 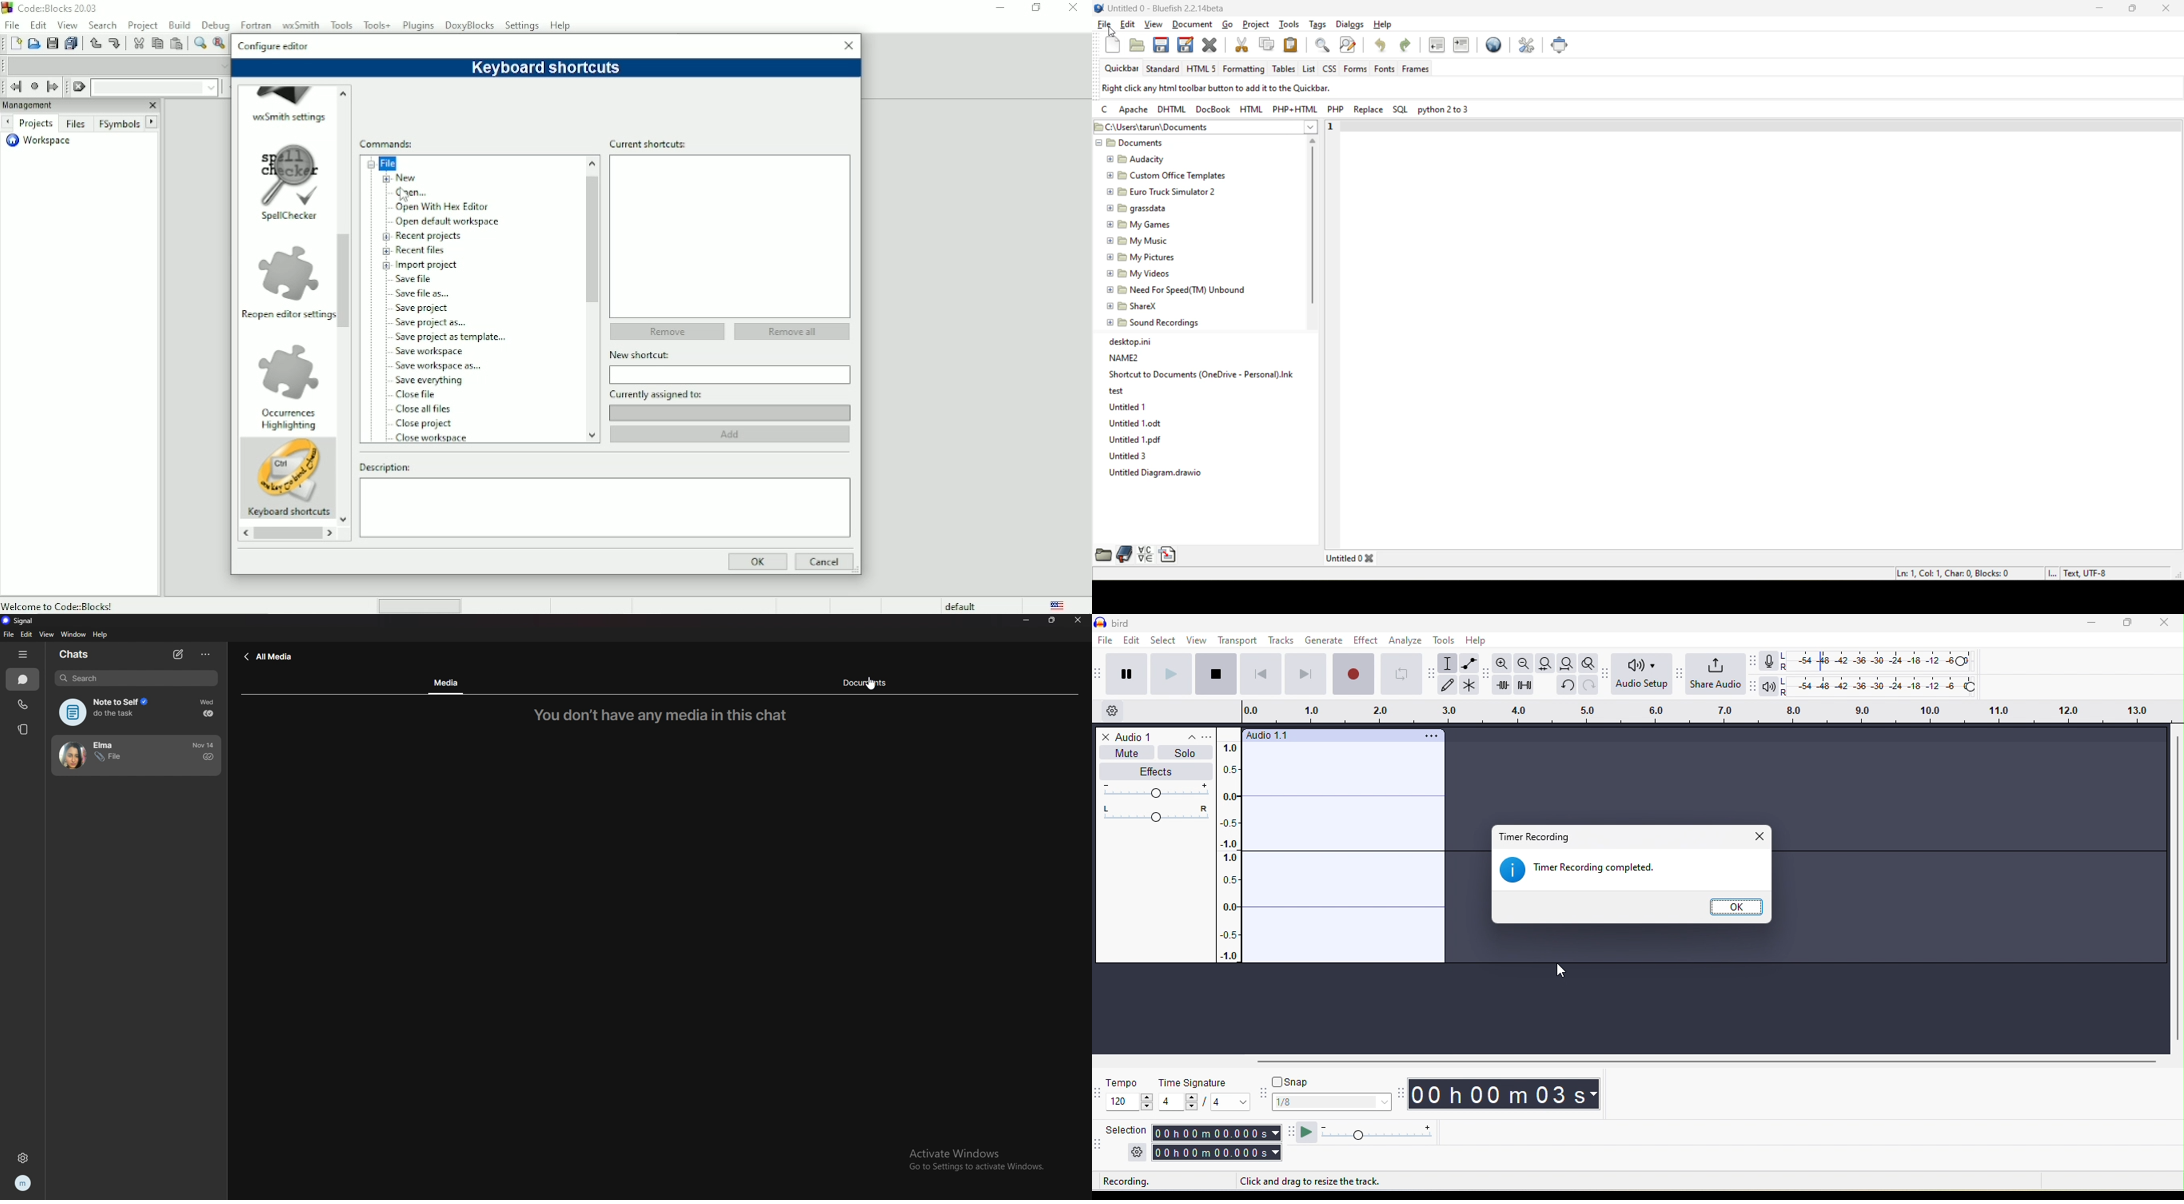 What do you see at coordinates (1136, 441) in the screenshot?
I see `Untitled 1.pdf` at bounding box center [1136, 441].